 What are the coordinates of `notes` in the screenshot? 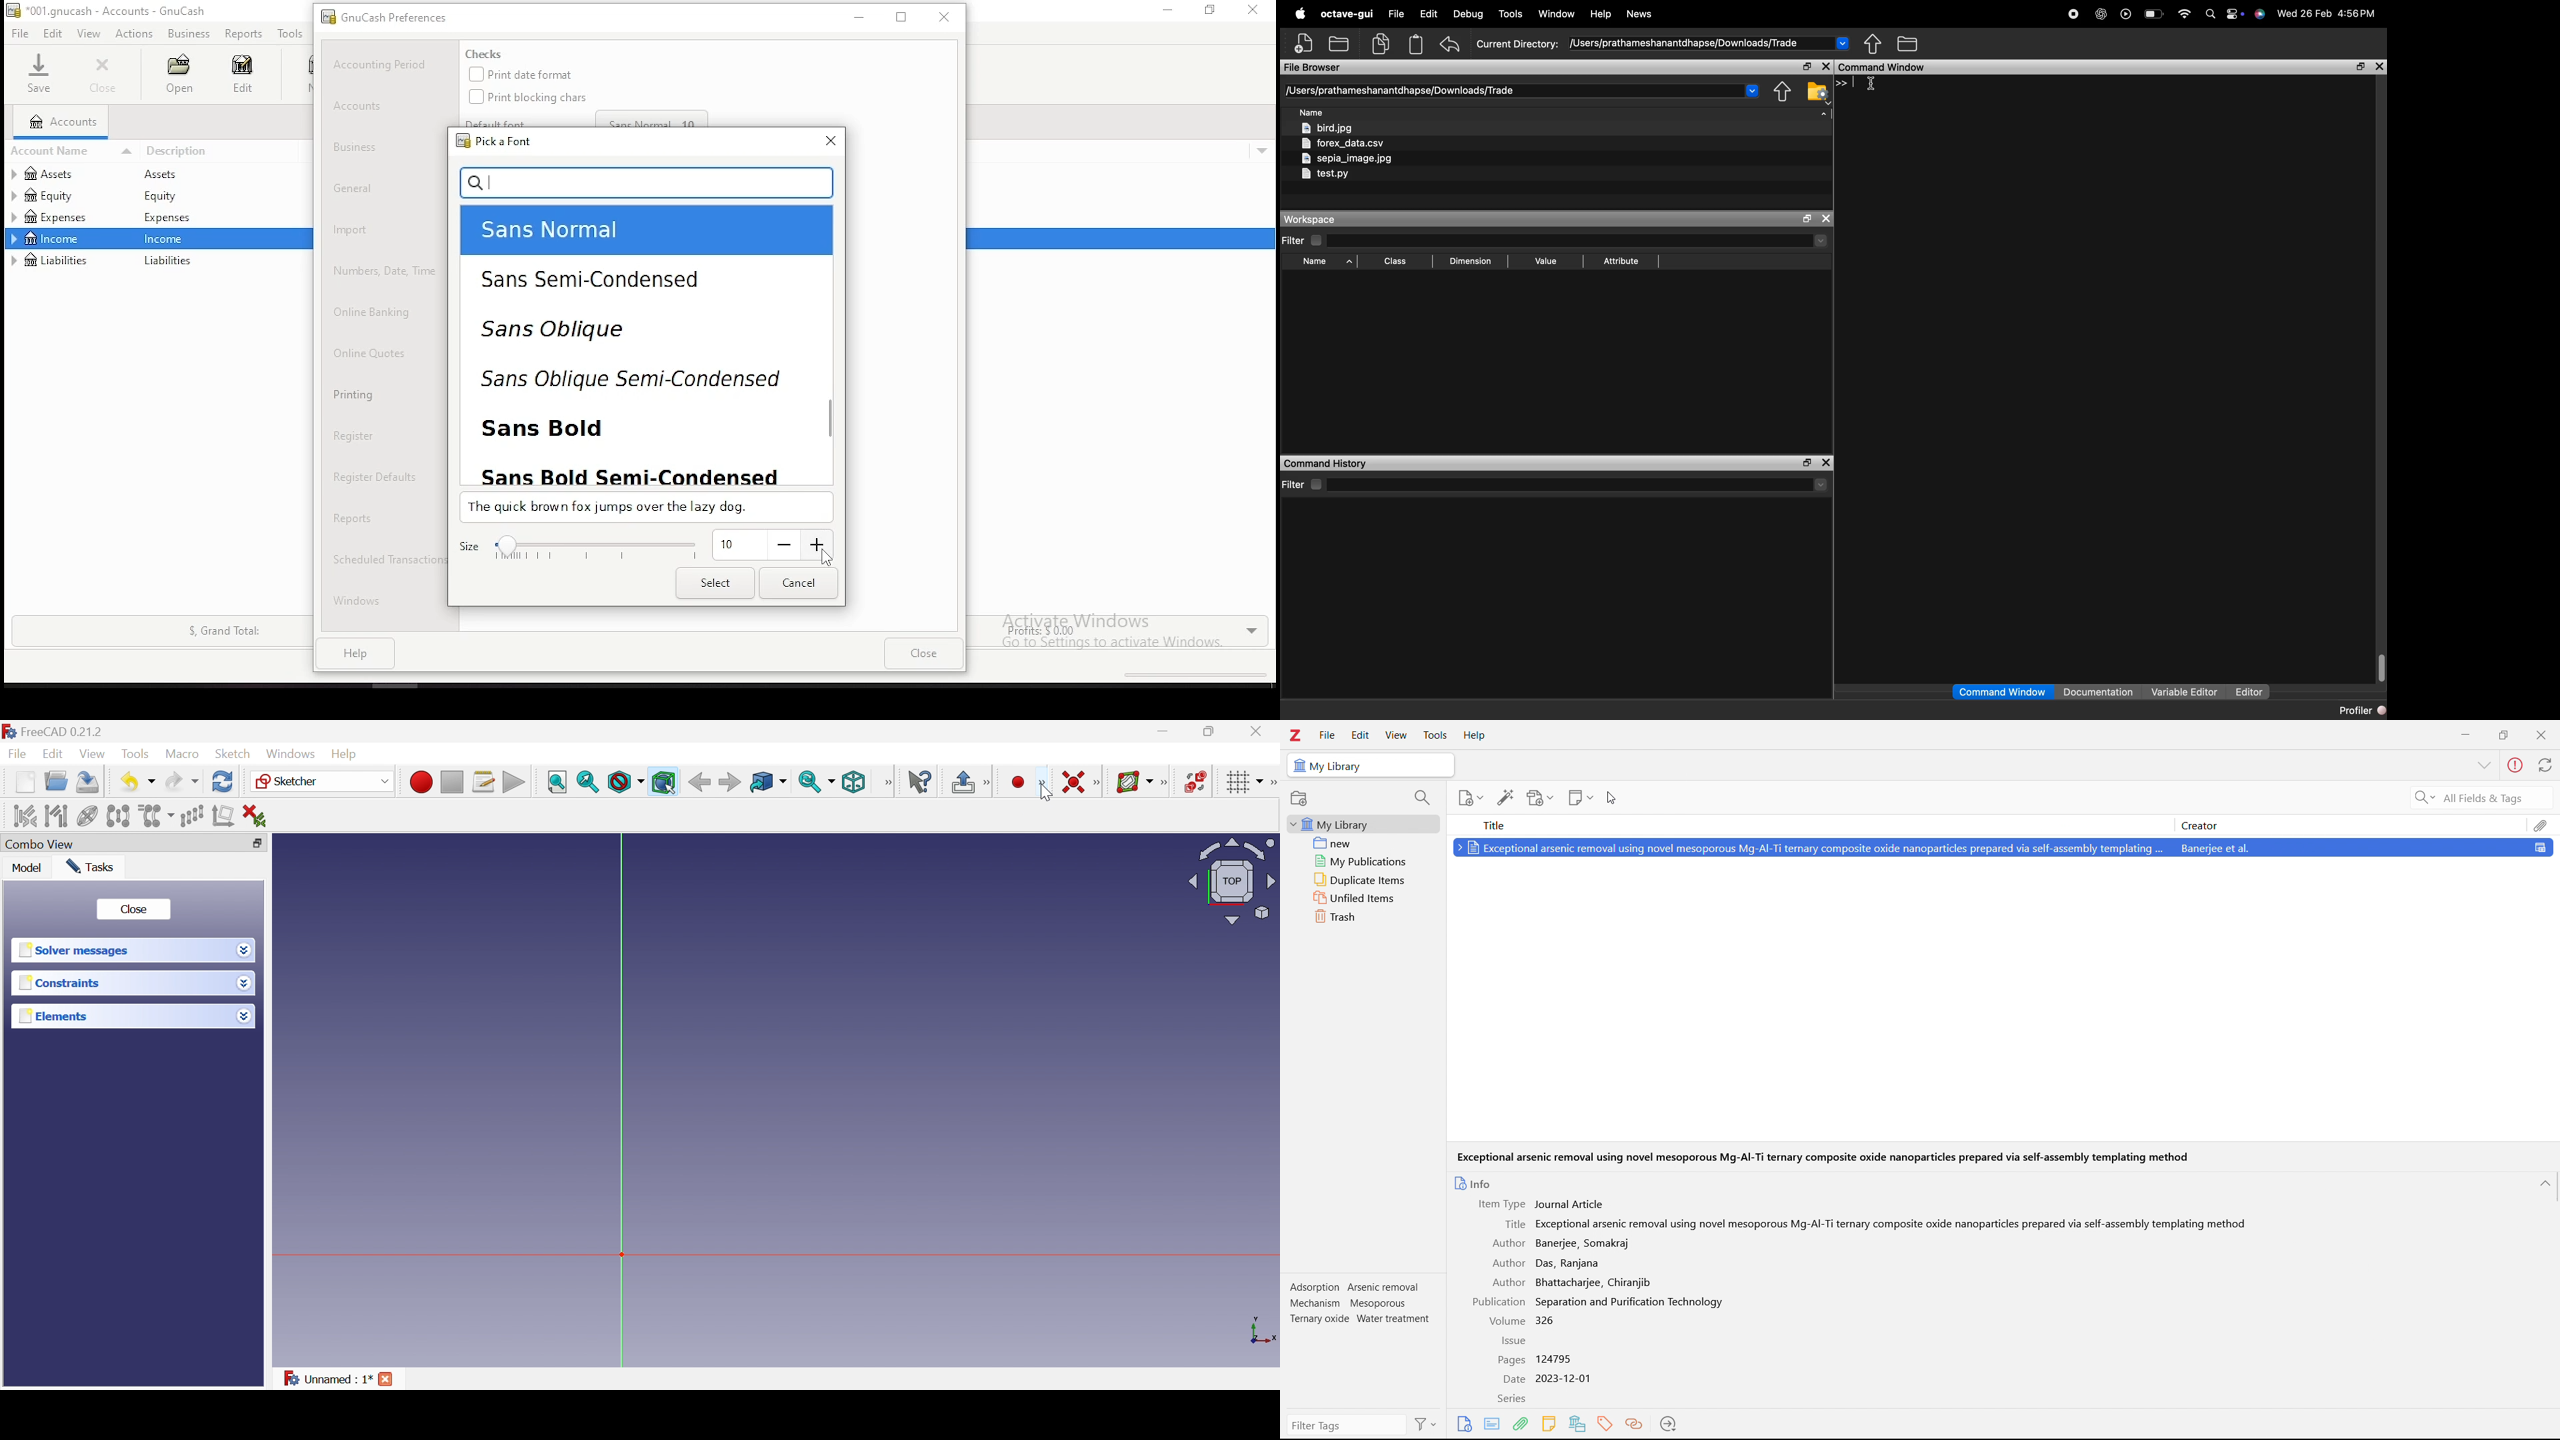 It's located at (1549, 1423).